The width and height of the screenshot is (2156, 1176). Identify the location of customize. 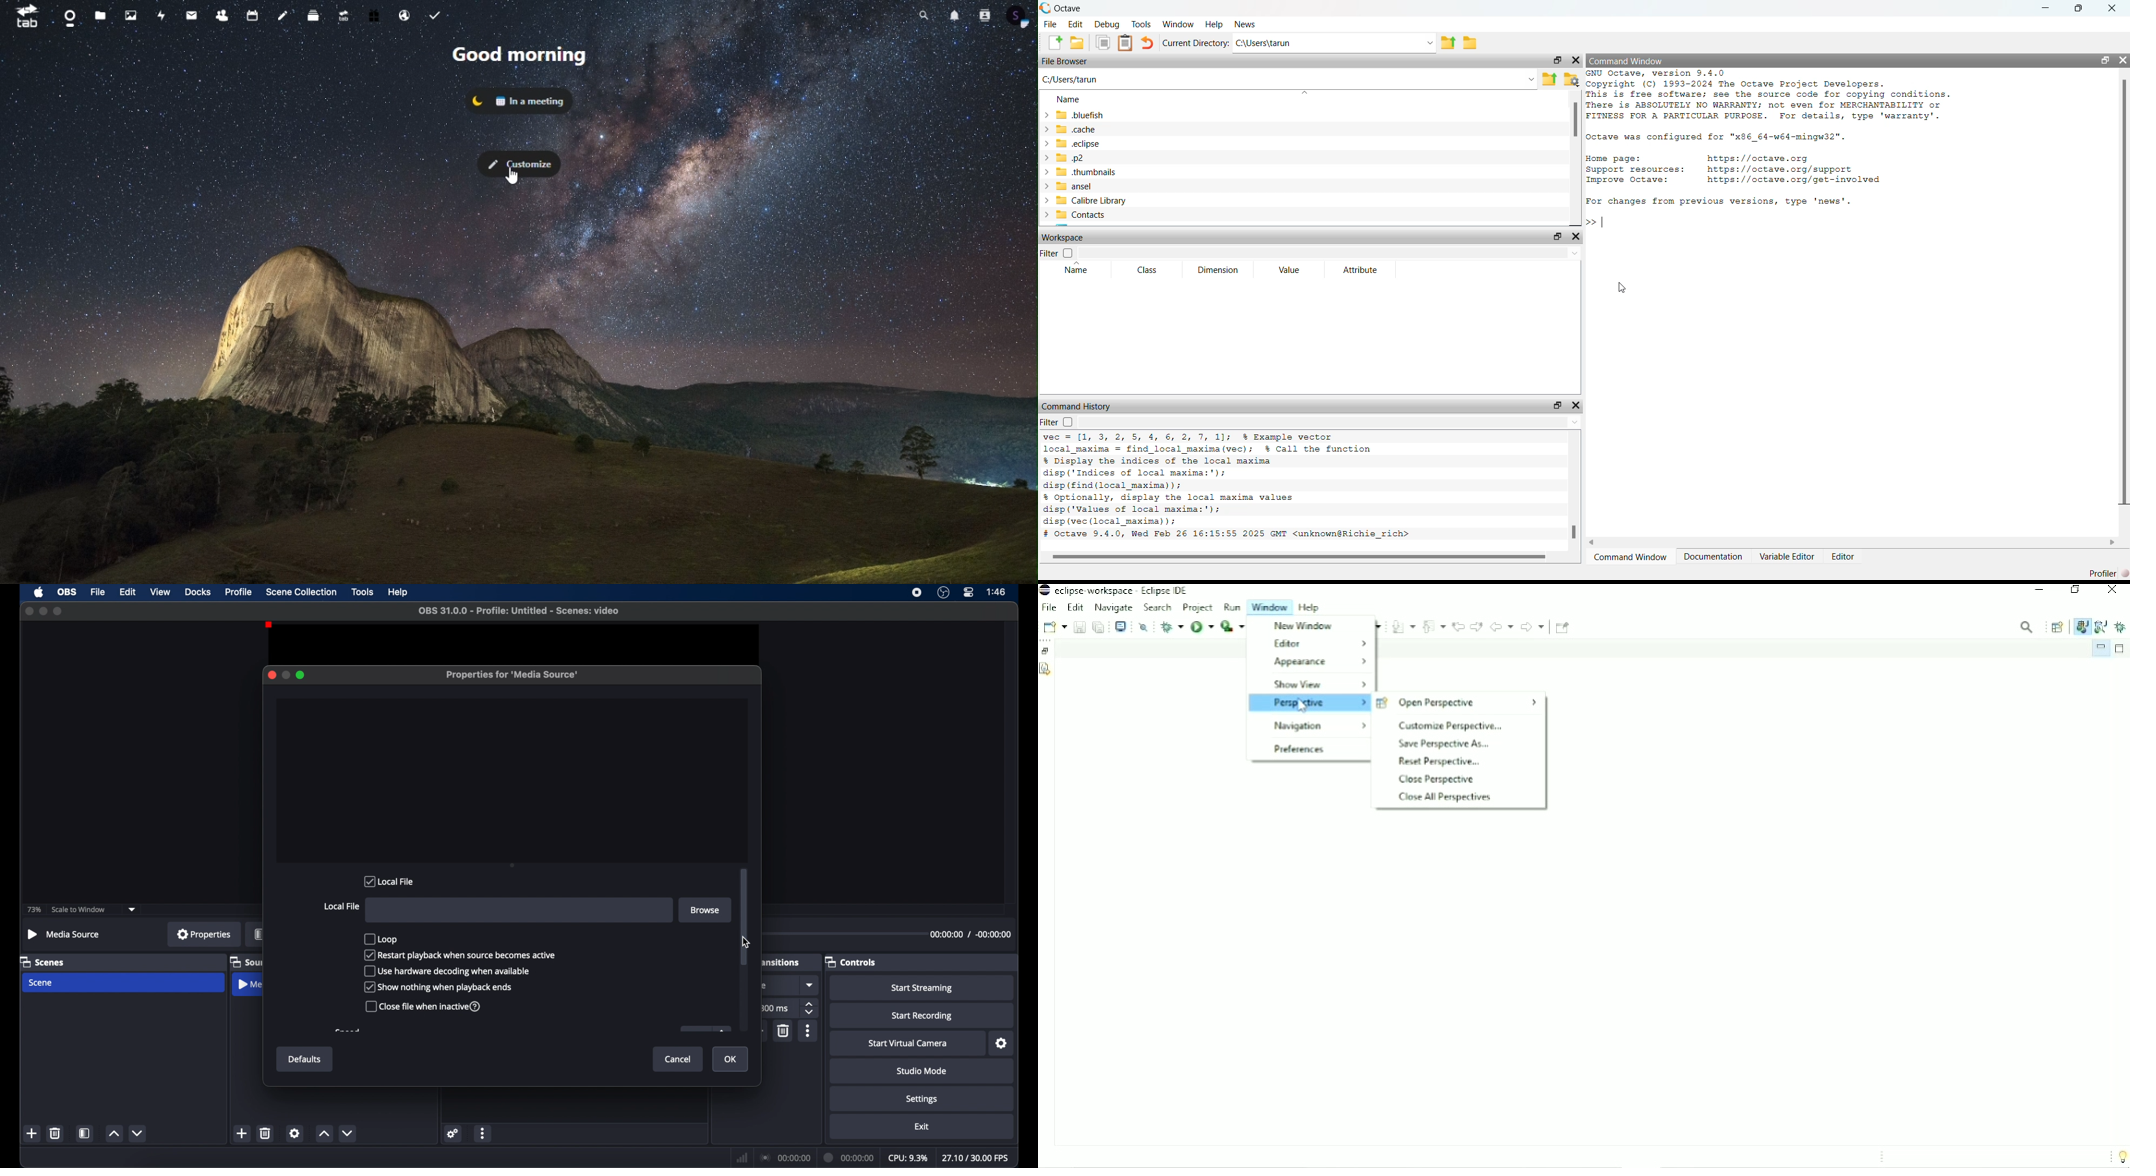
(519, 160).